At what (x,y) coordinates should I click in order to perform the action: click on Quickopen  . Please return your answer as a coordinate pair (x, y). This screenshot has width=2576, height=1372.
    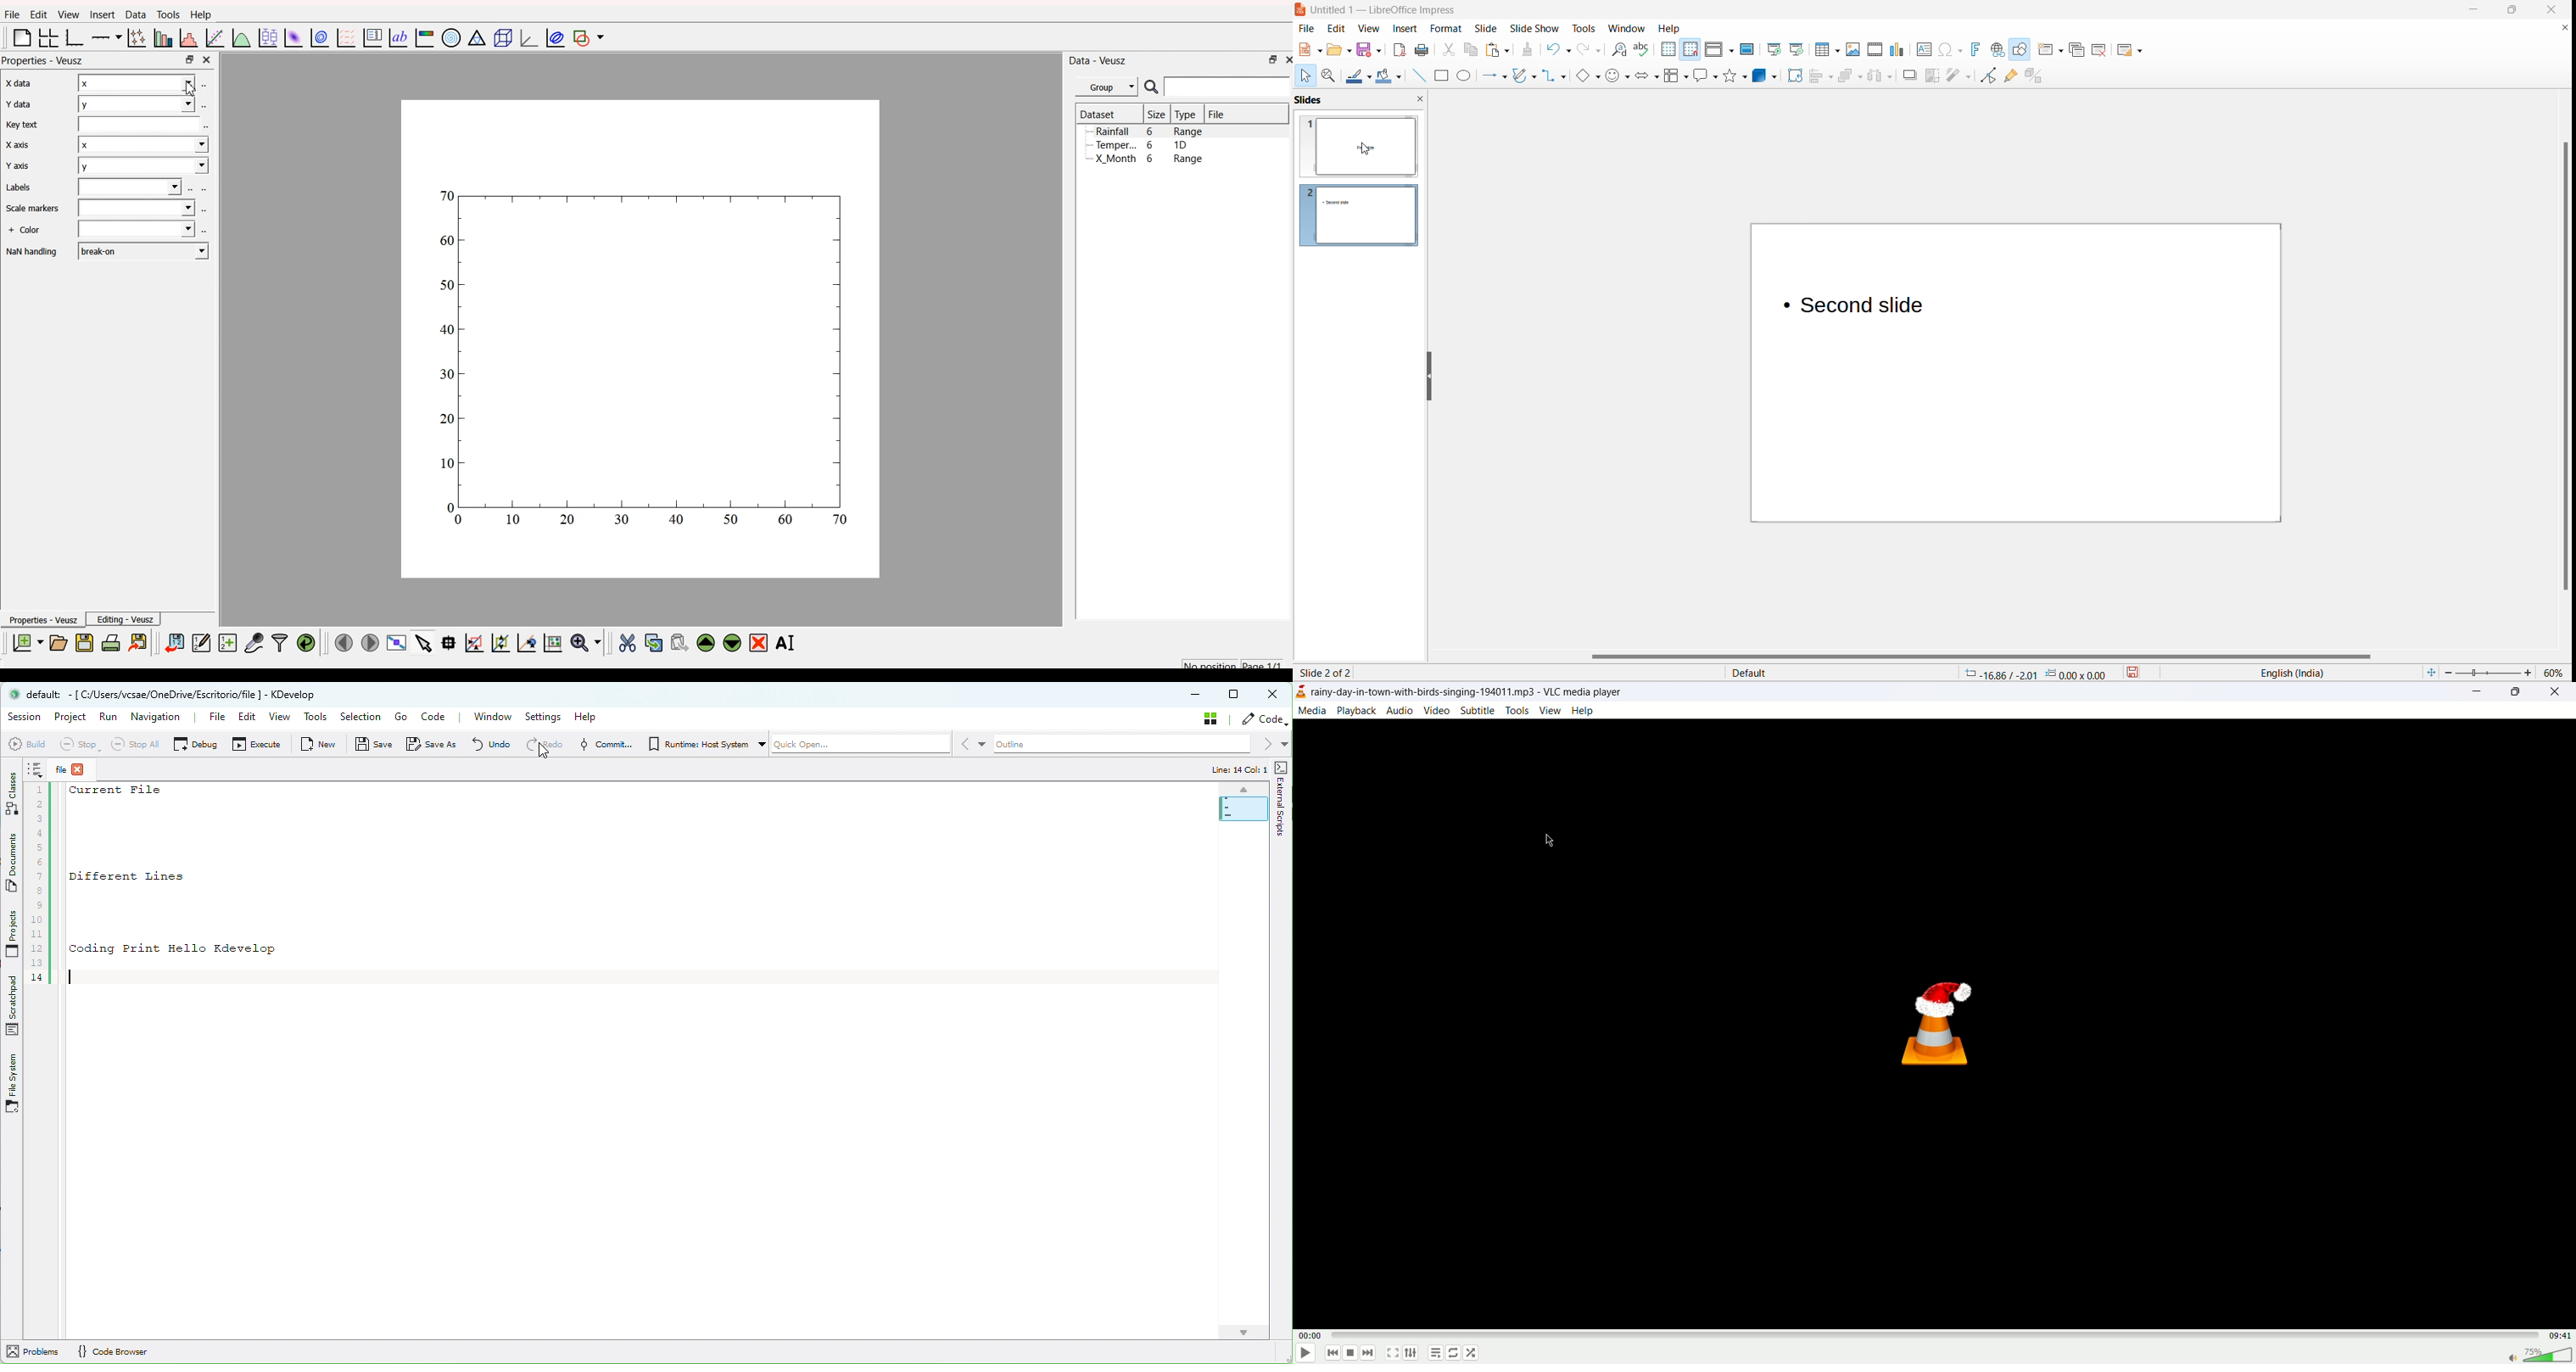
    Looking at the image, I should click on (853, 746).